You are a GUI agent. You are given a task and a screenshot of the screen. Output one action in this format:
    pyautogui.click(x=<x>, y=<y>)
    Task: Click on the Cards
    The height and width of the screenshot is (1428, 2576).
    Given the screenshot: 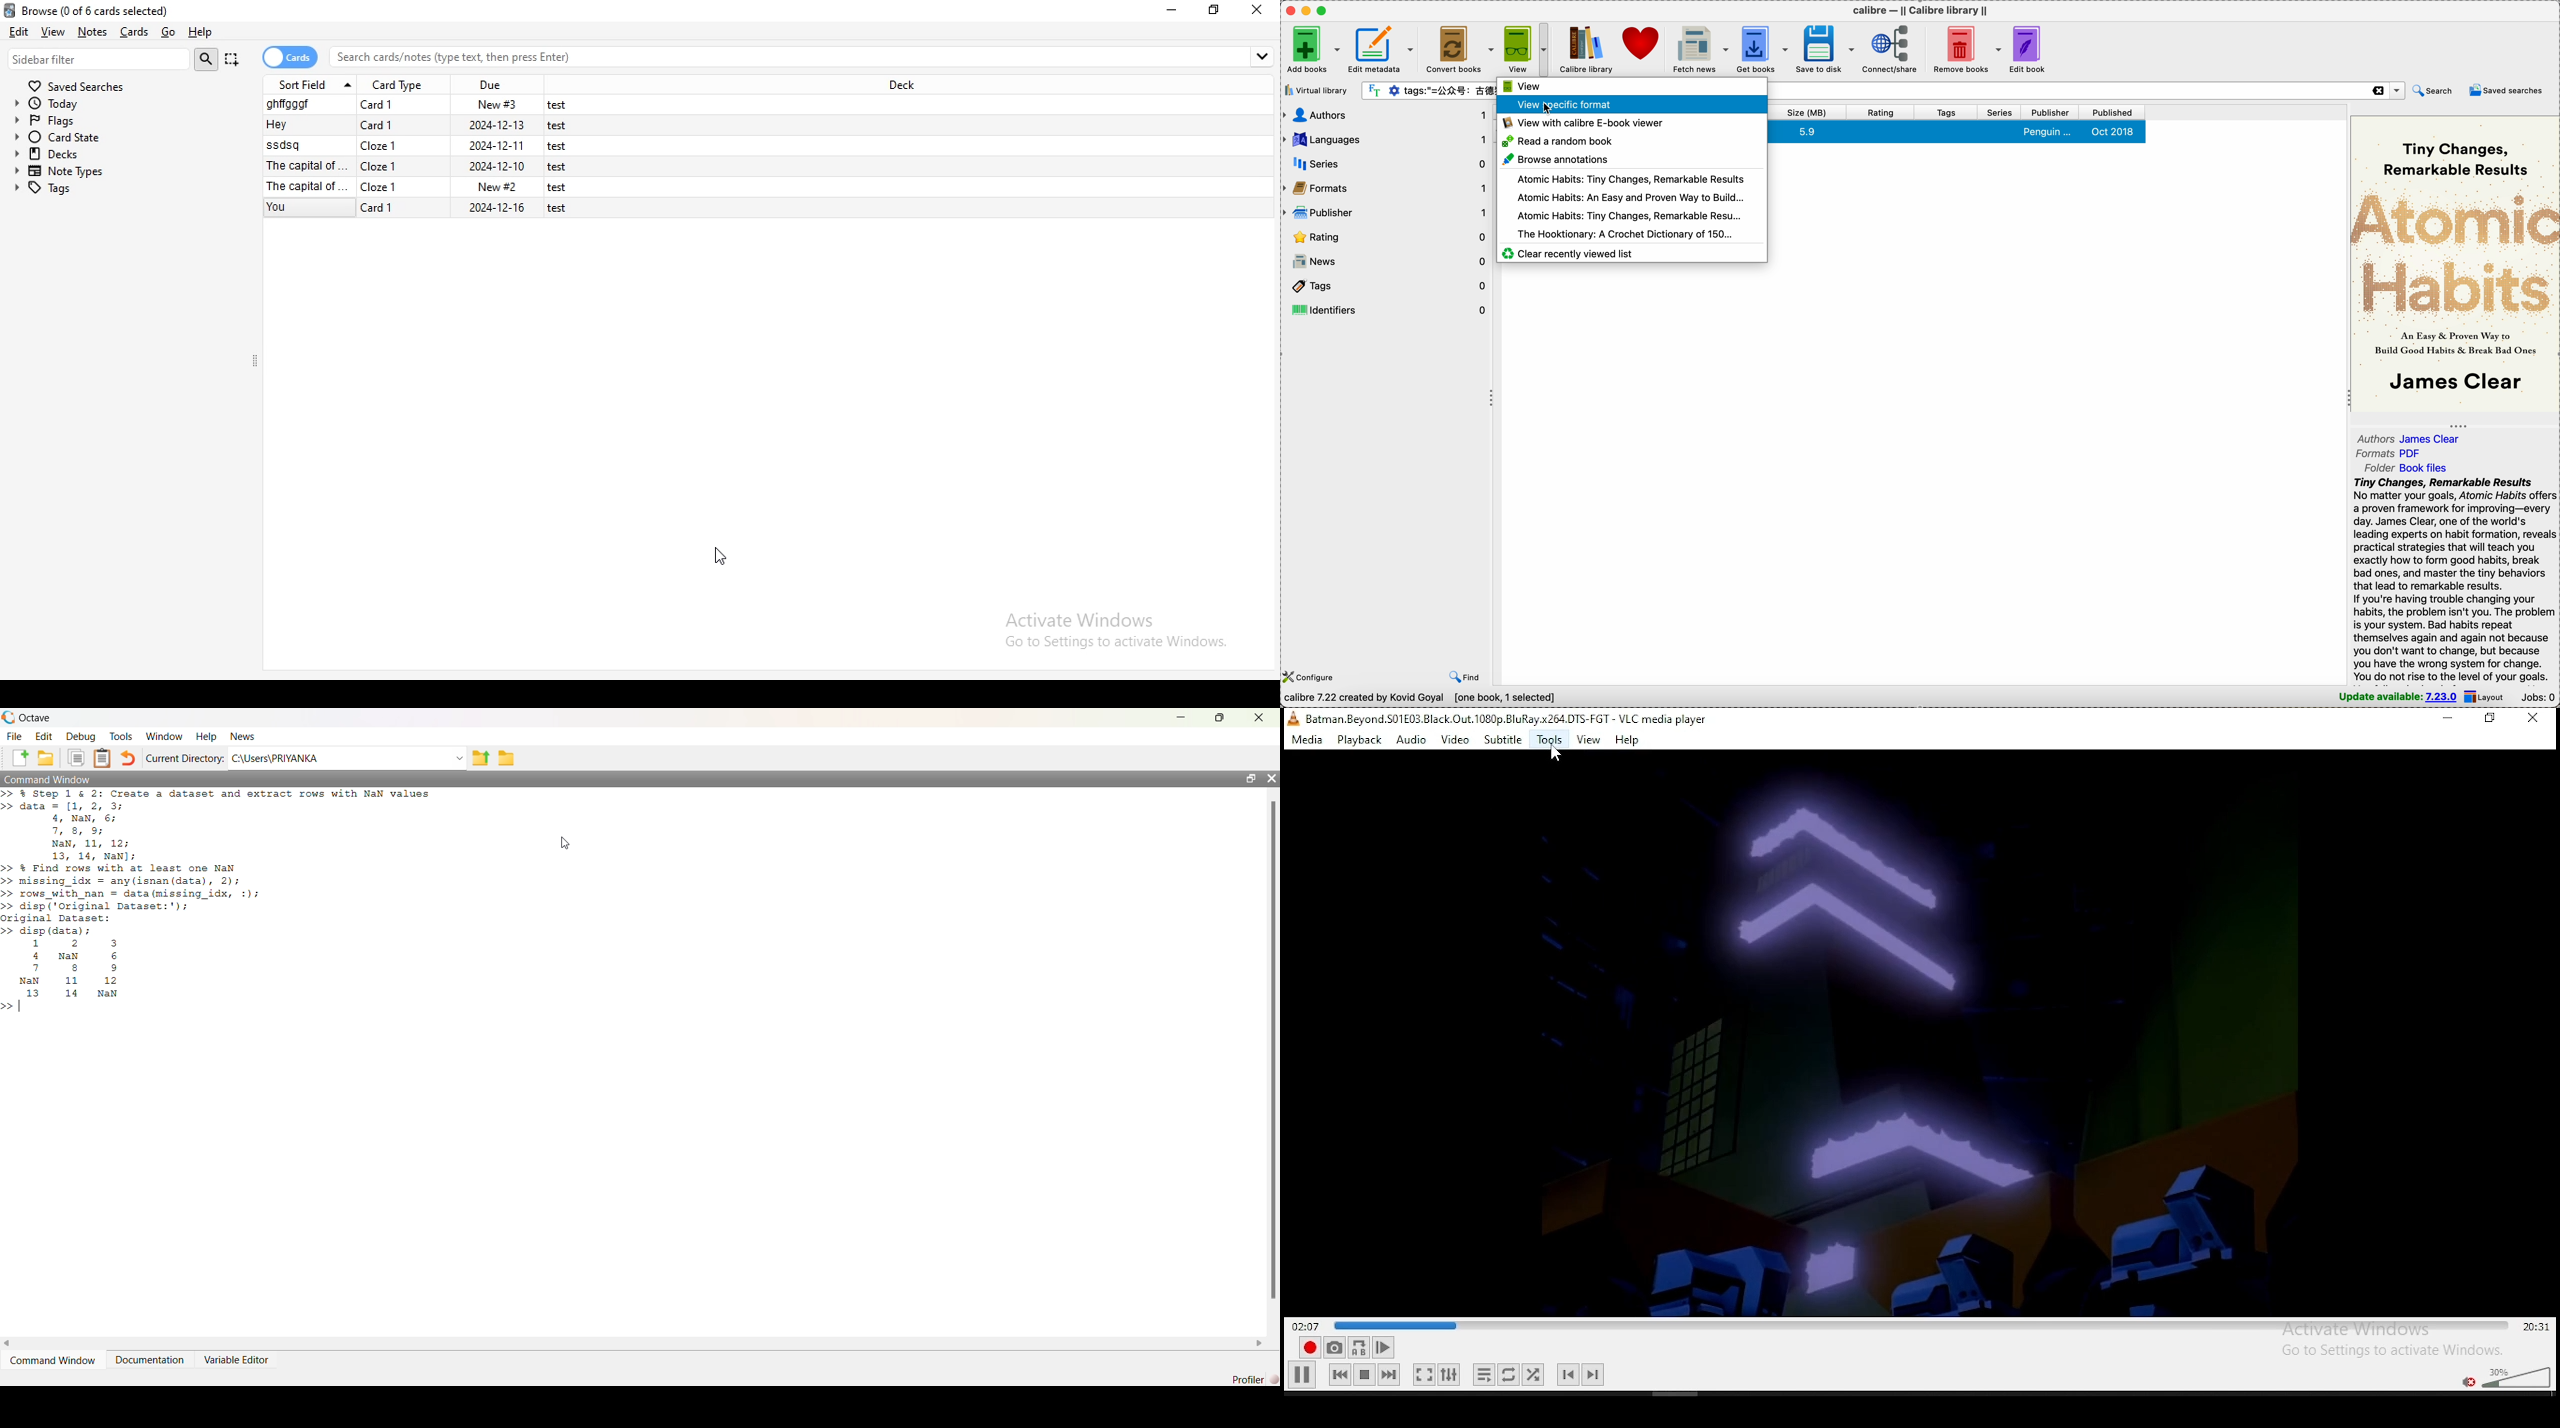 What is the action you would take?
    pyautogui.click(x=137, y=31)
    